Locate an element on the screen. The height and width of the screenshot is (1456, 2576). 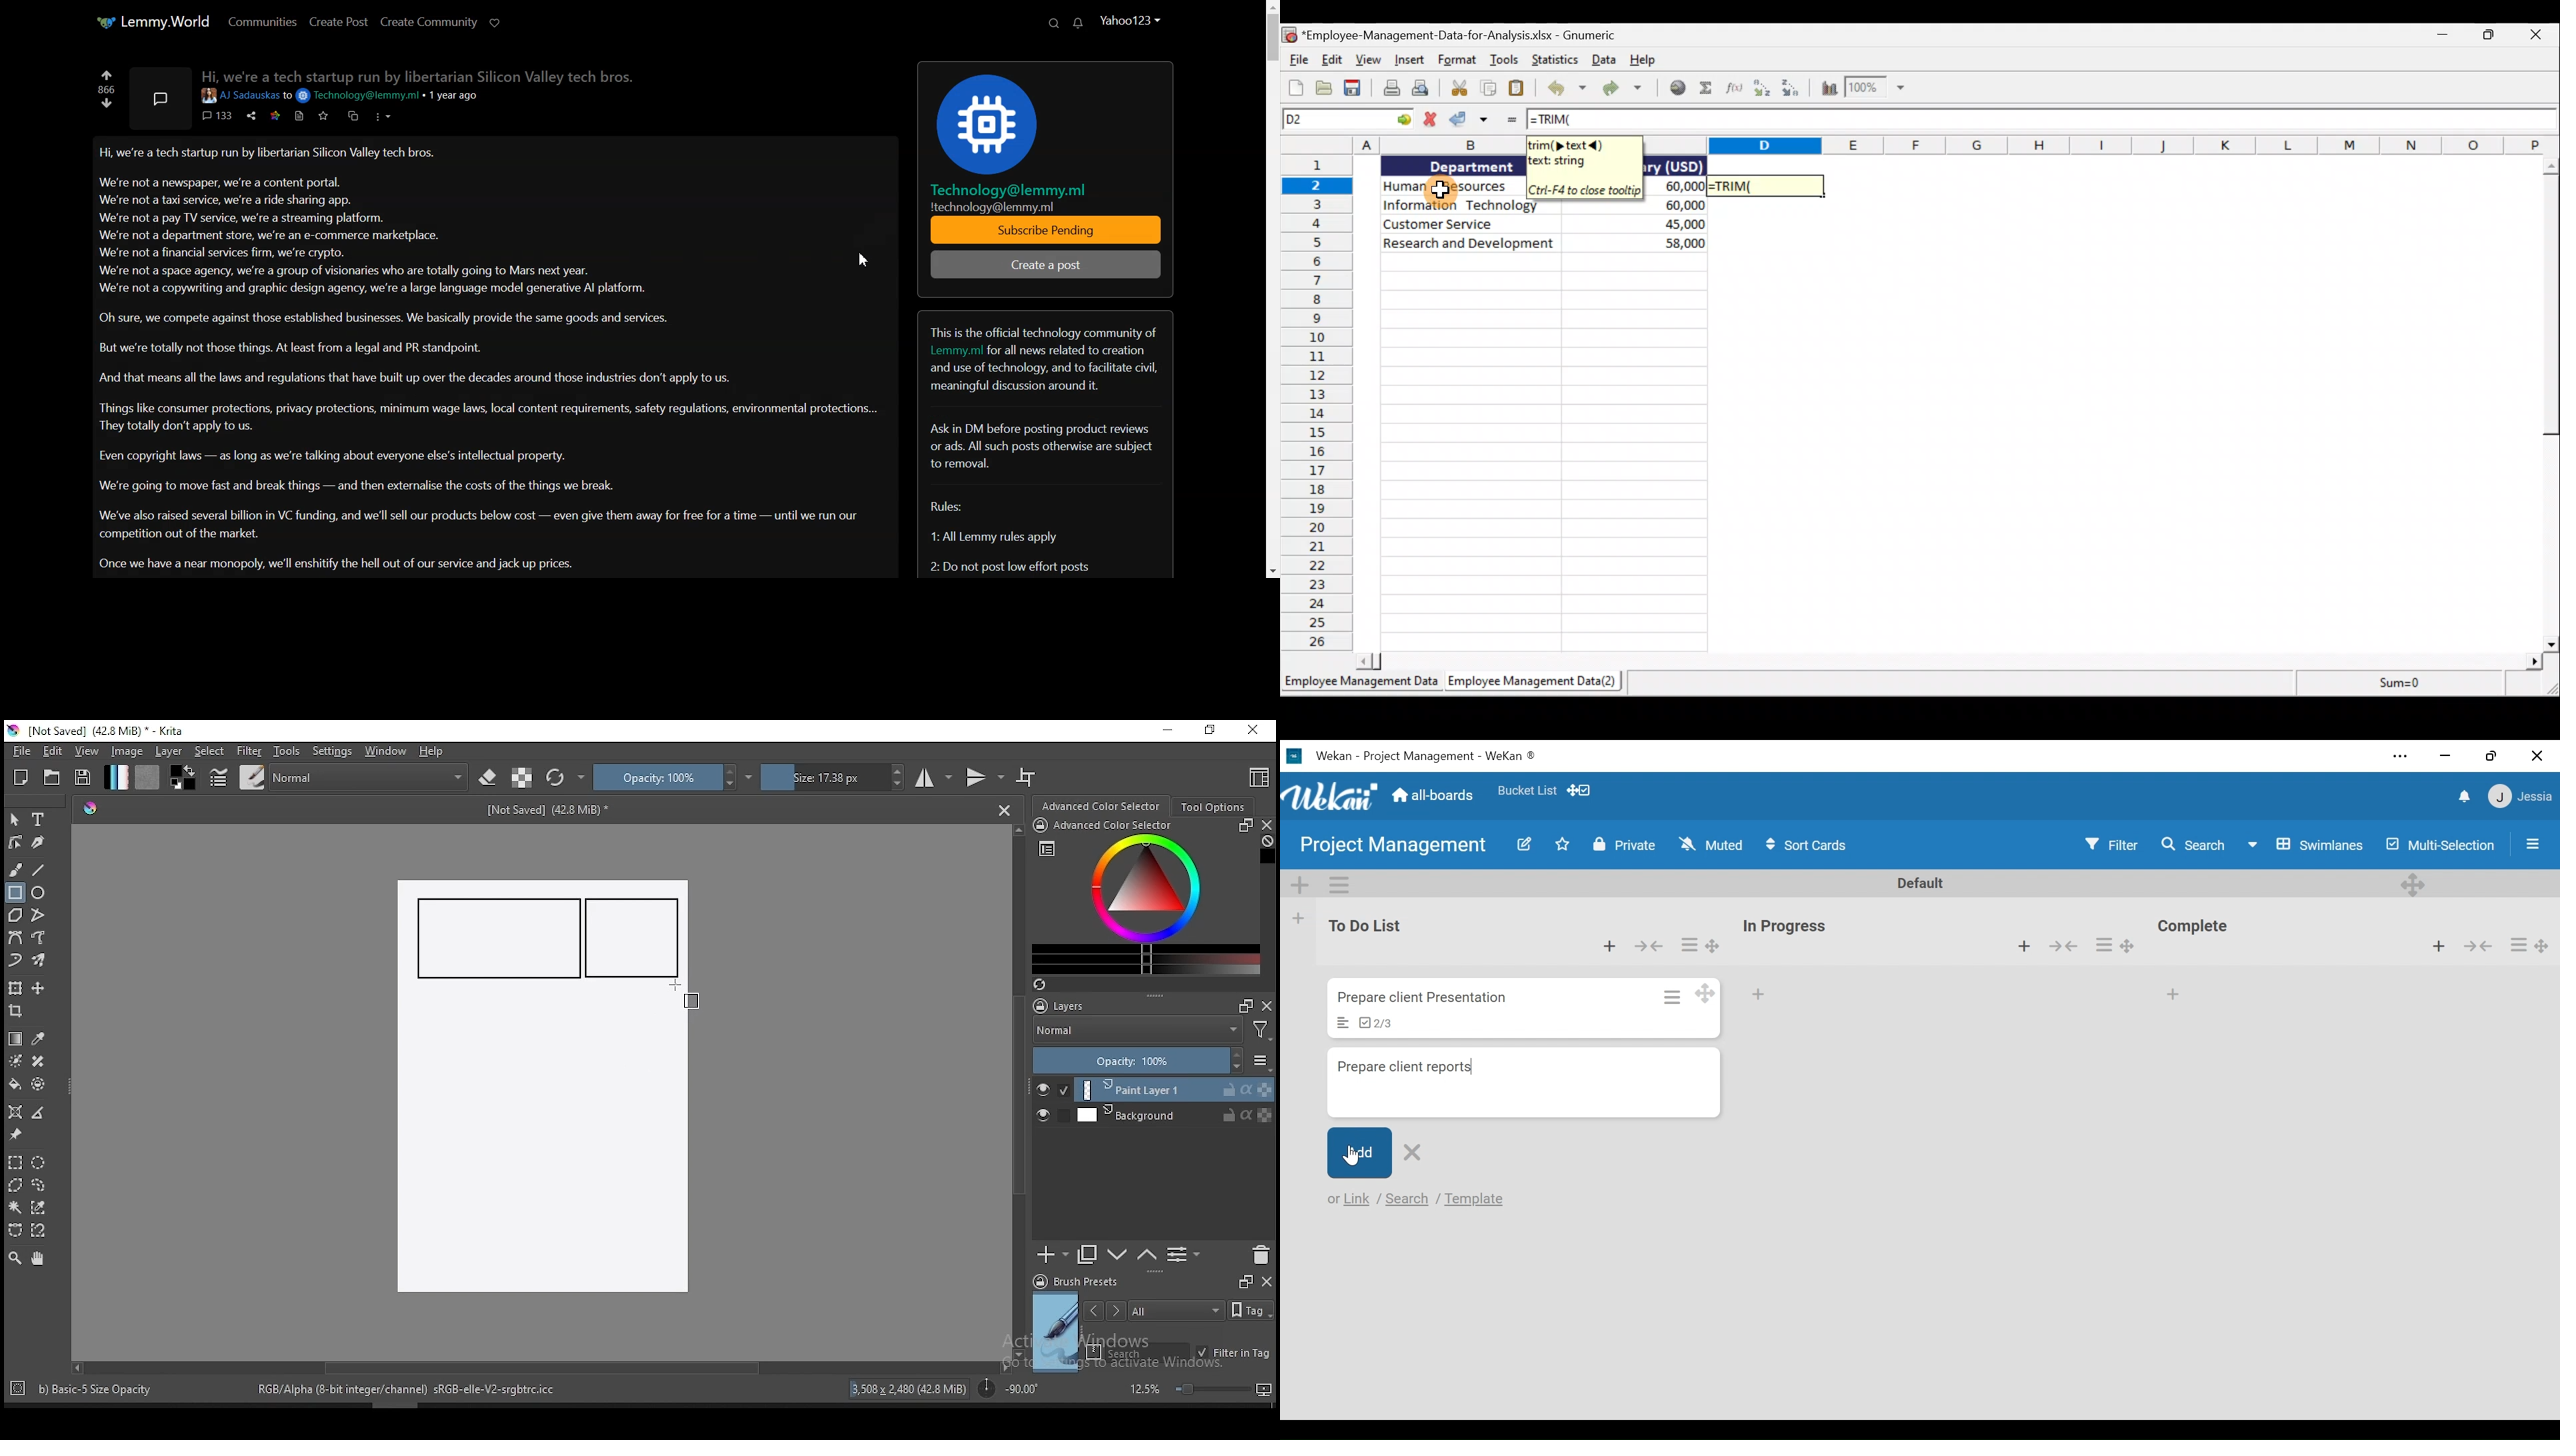
Communities is located at coordinates (261, 21).